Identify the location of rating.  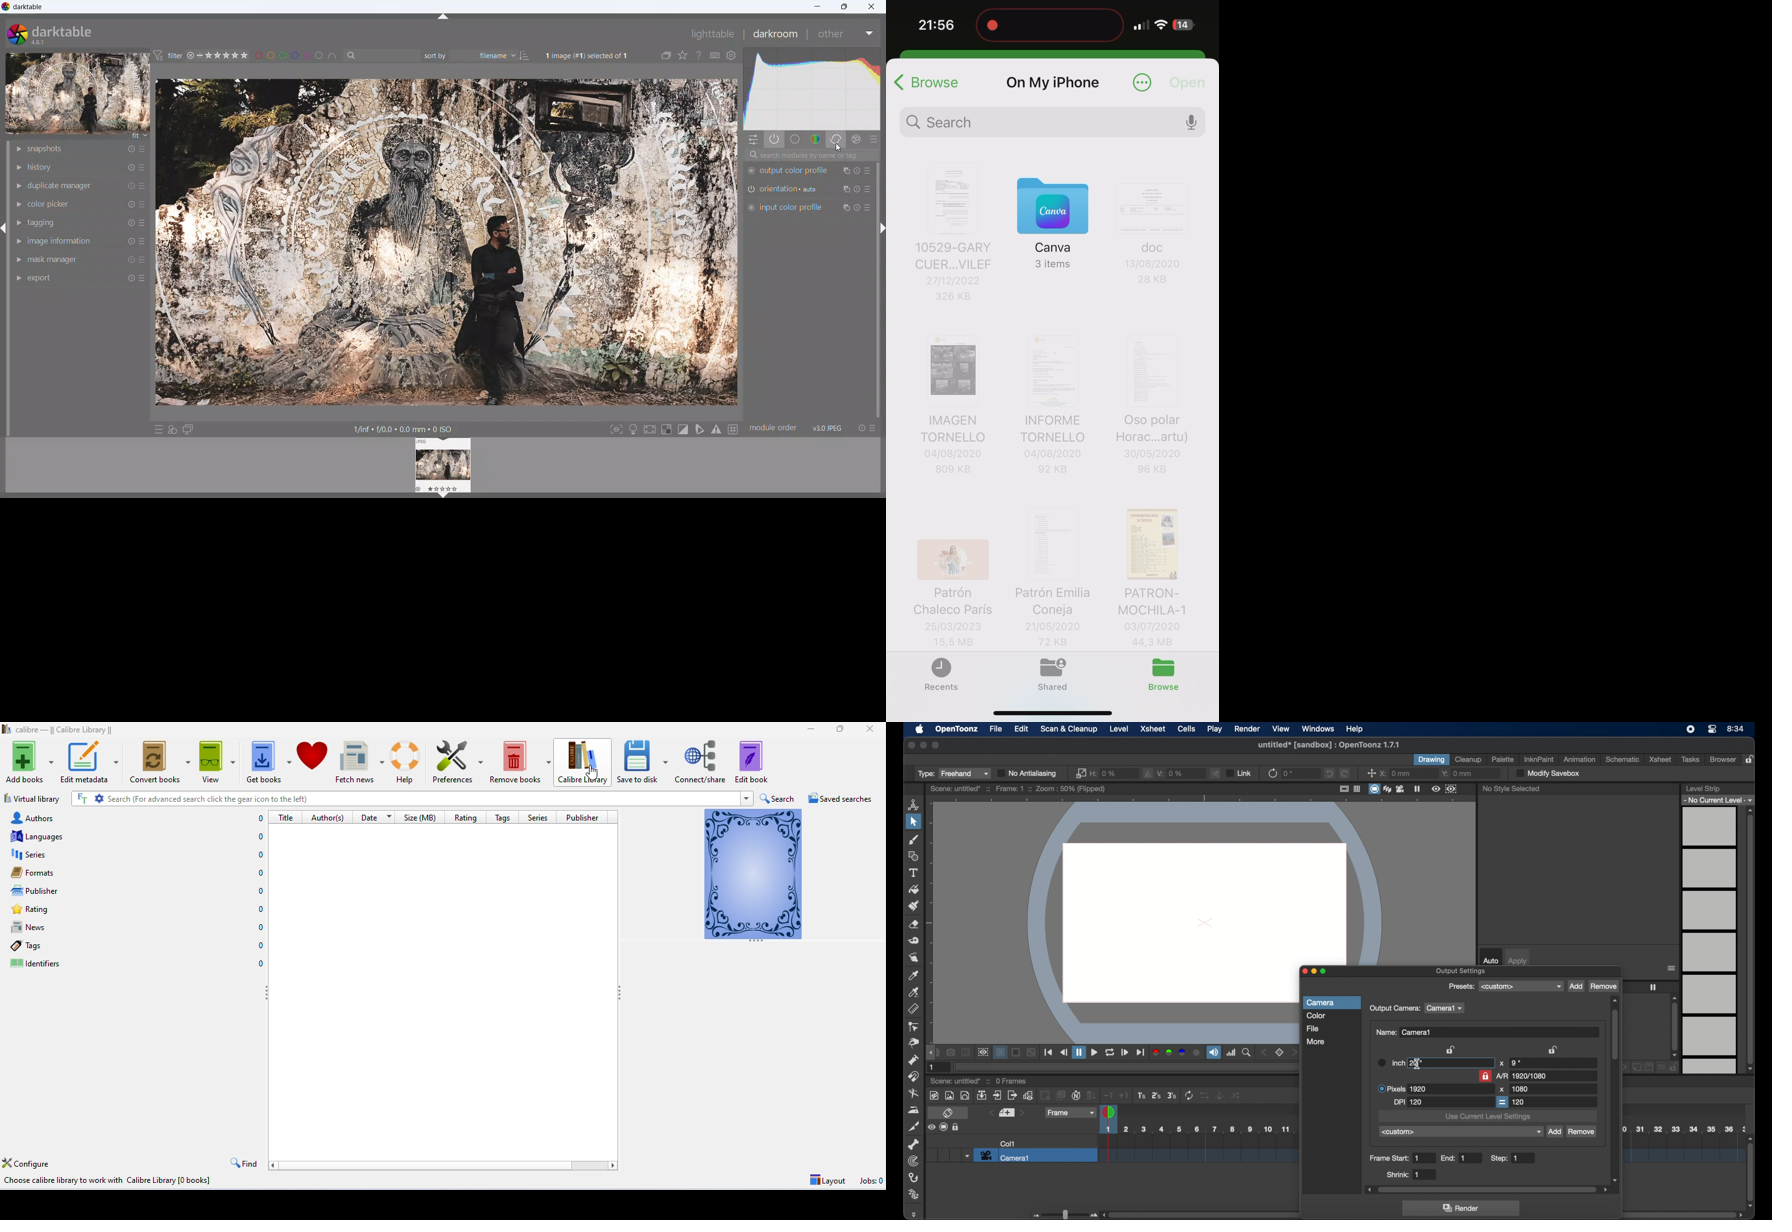
(466, 817).